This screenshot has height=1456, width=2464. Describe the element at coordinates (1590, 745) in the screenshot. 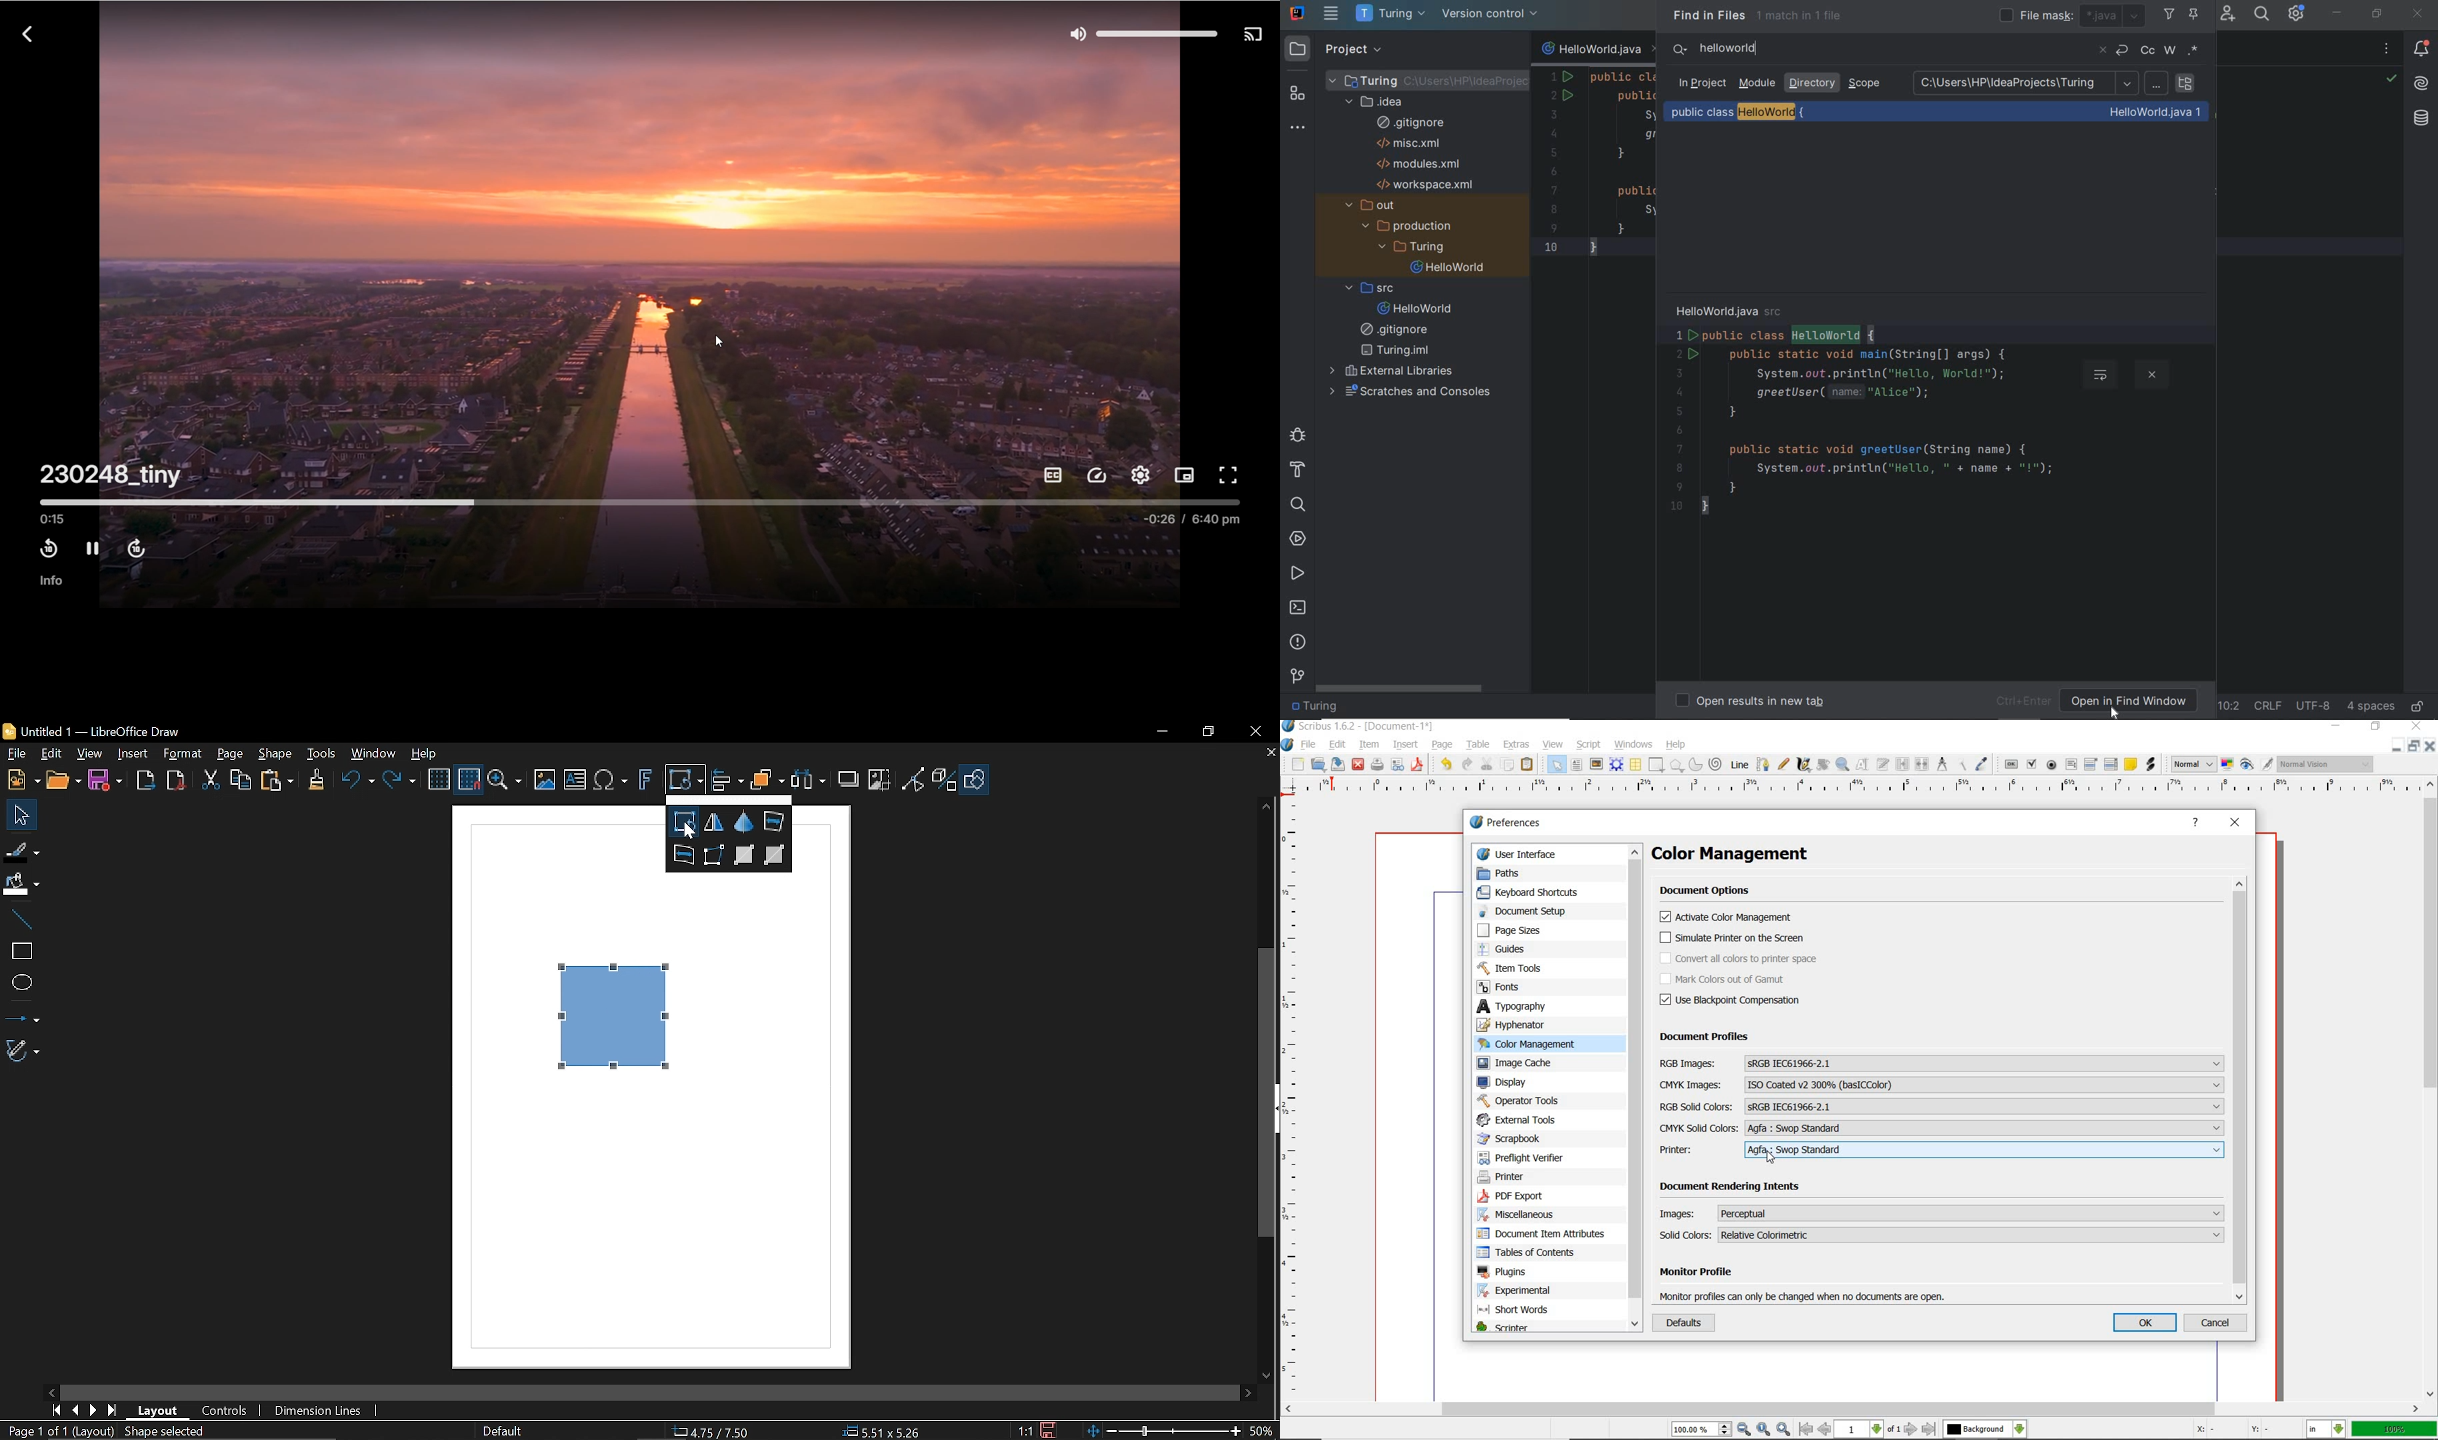

I see `script` at that location.